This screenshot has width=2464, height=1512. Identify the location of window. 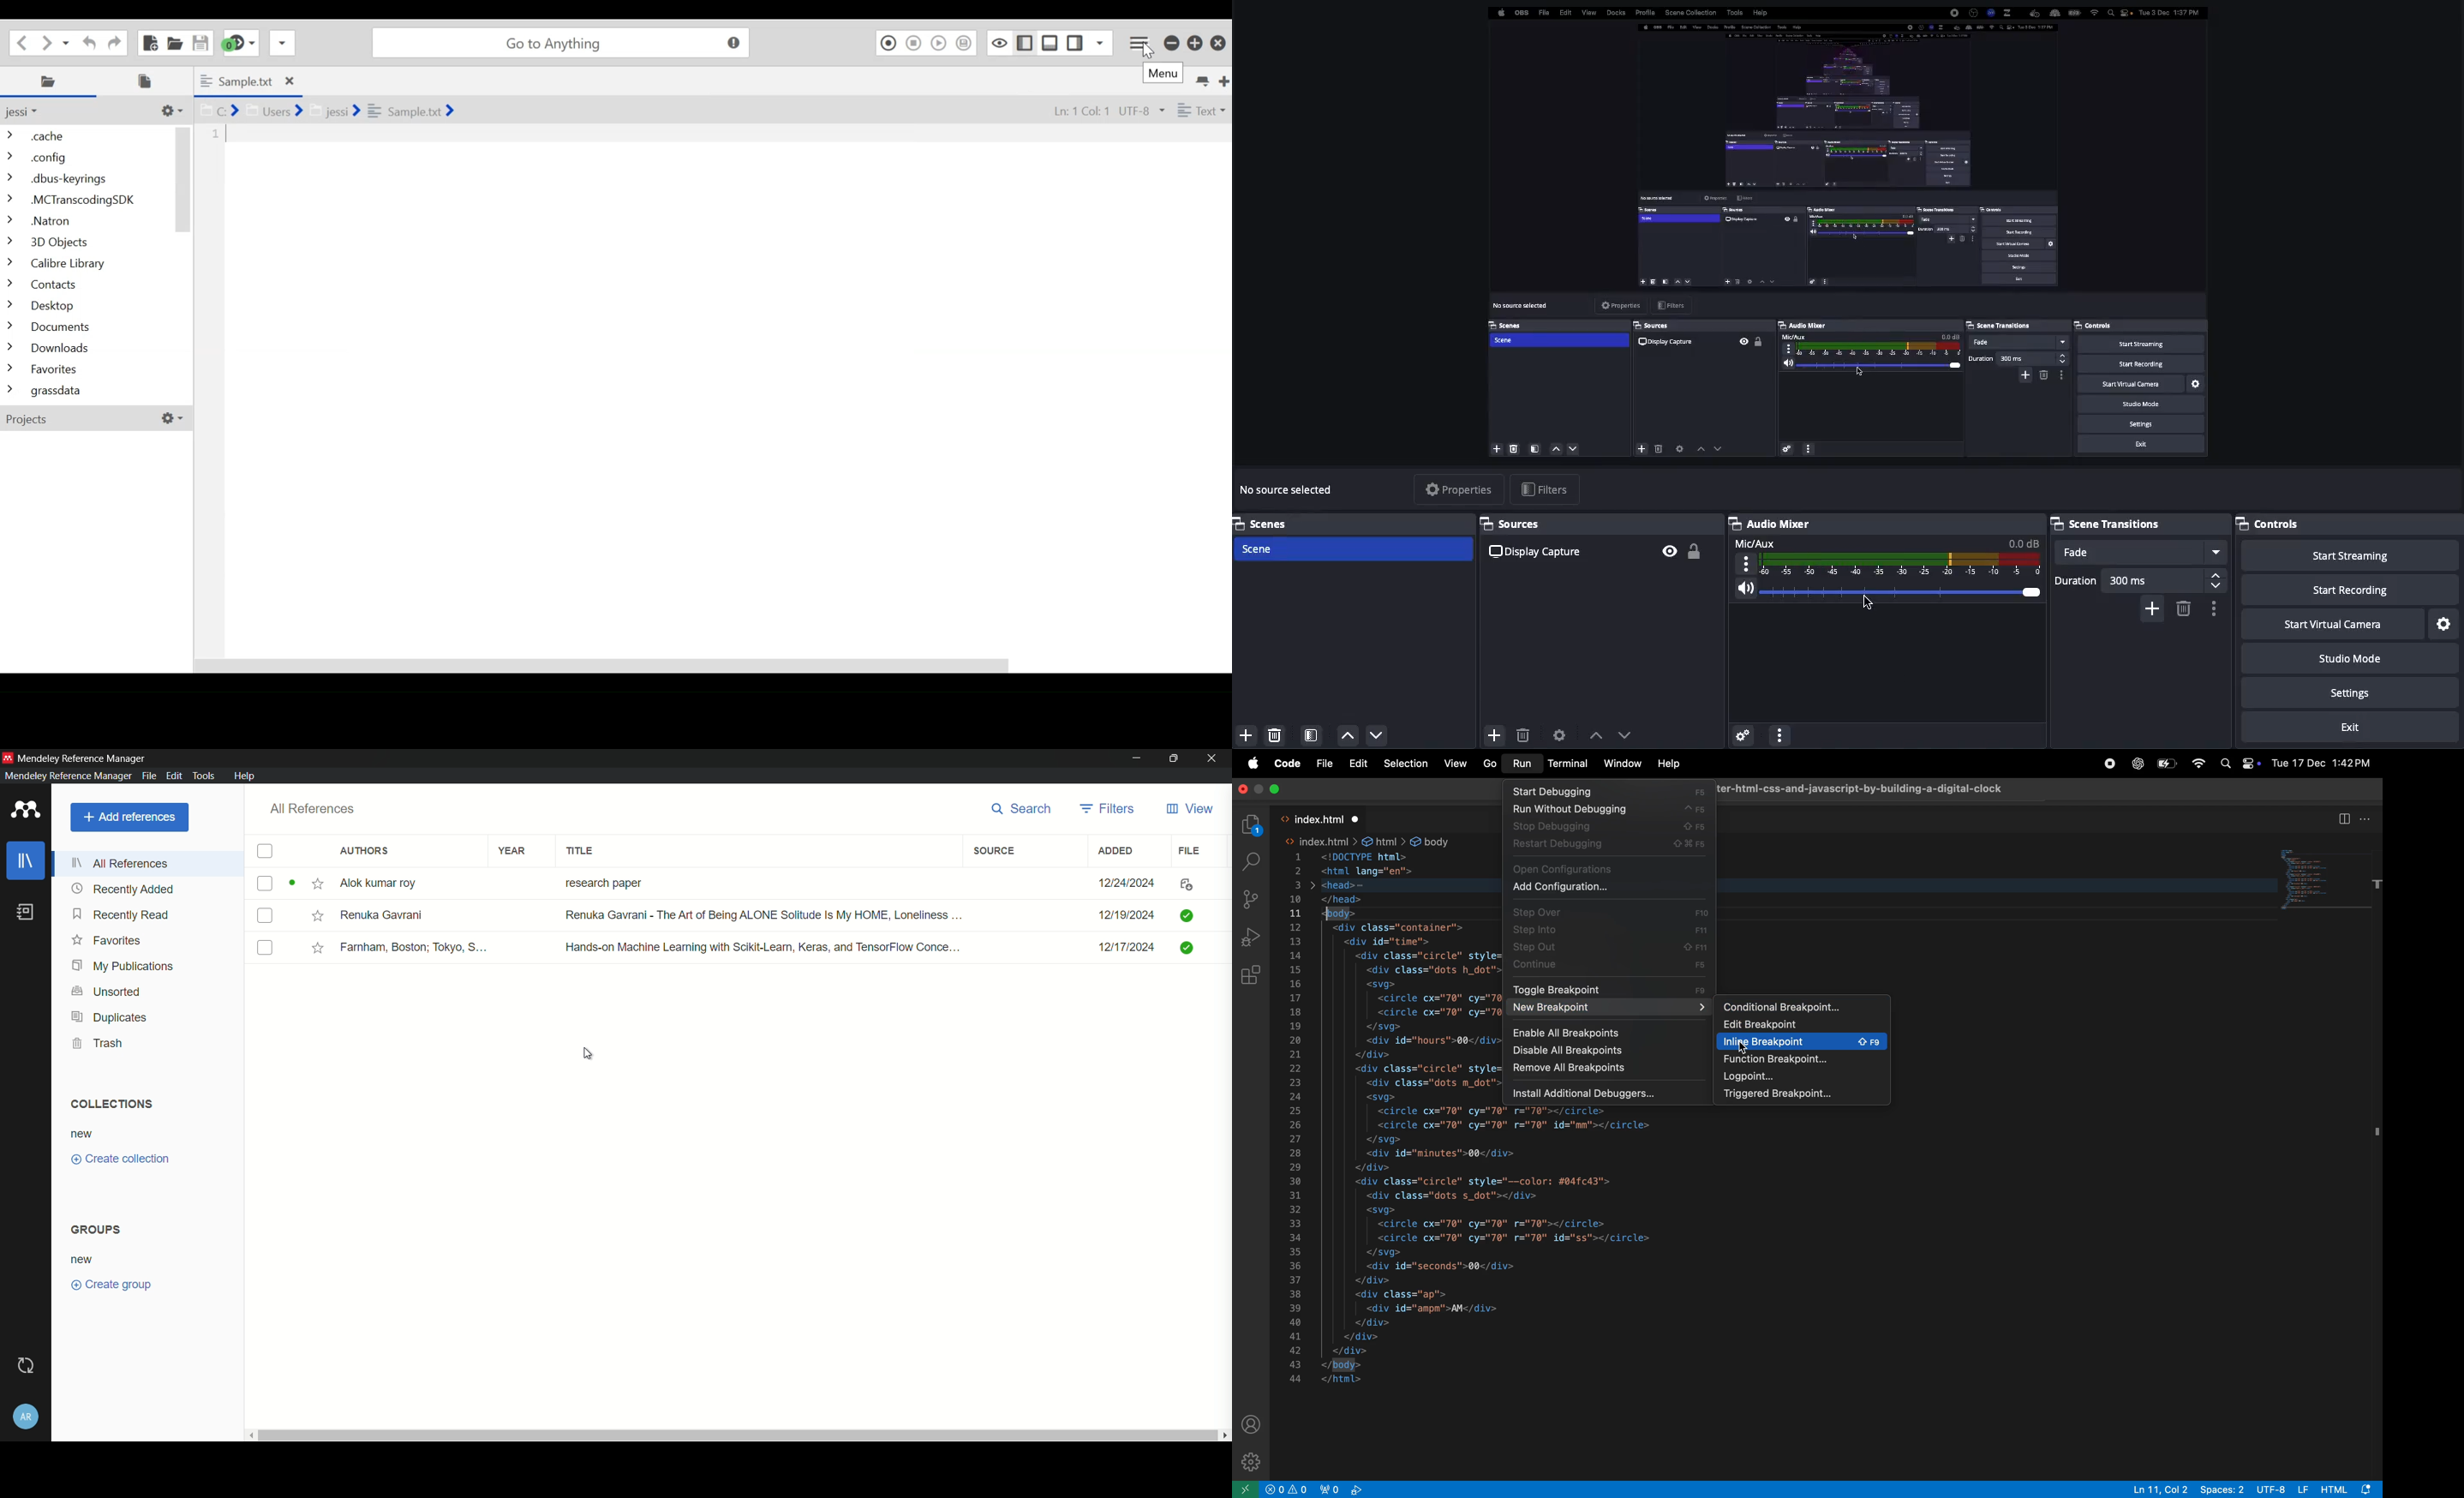
(1623, 765).